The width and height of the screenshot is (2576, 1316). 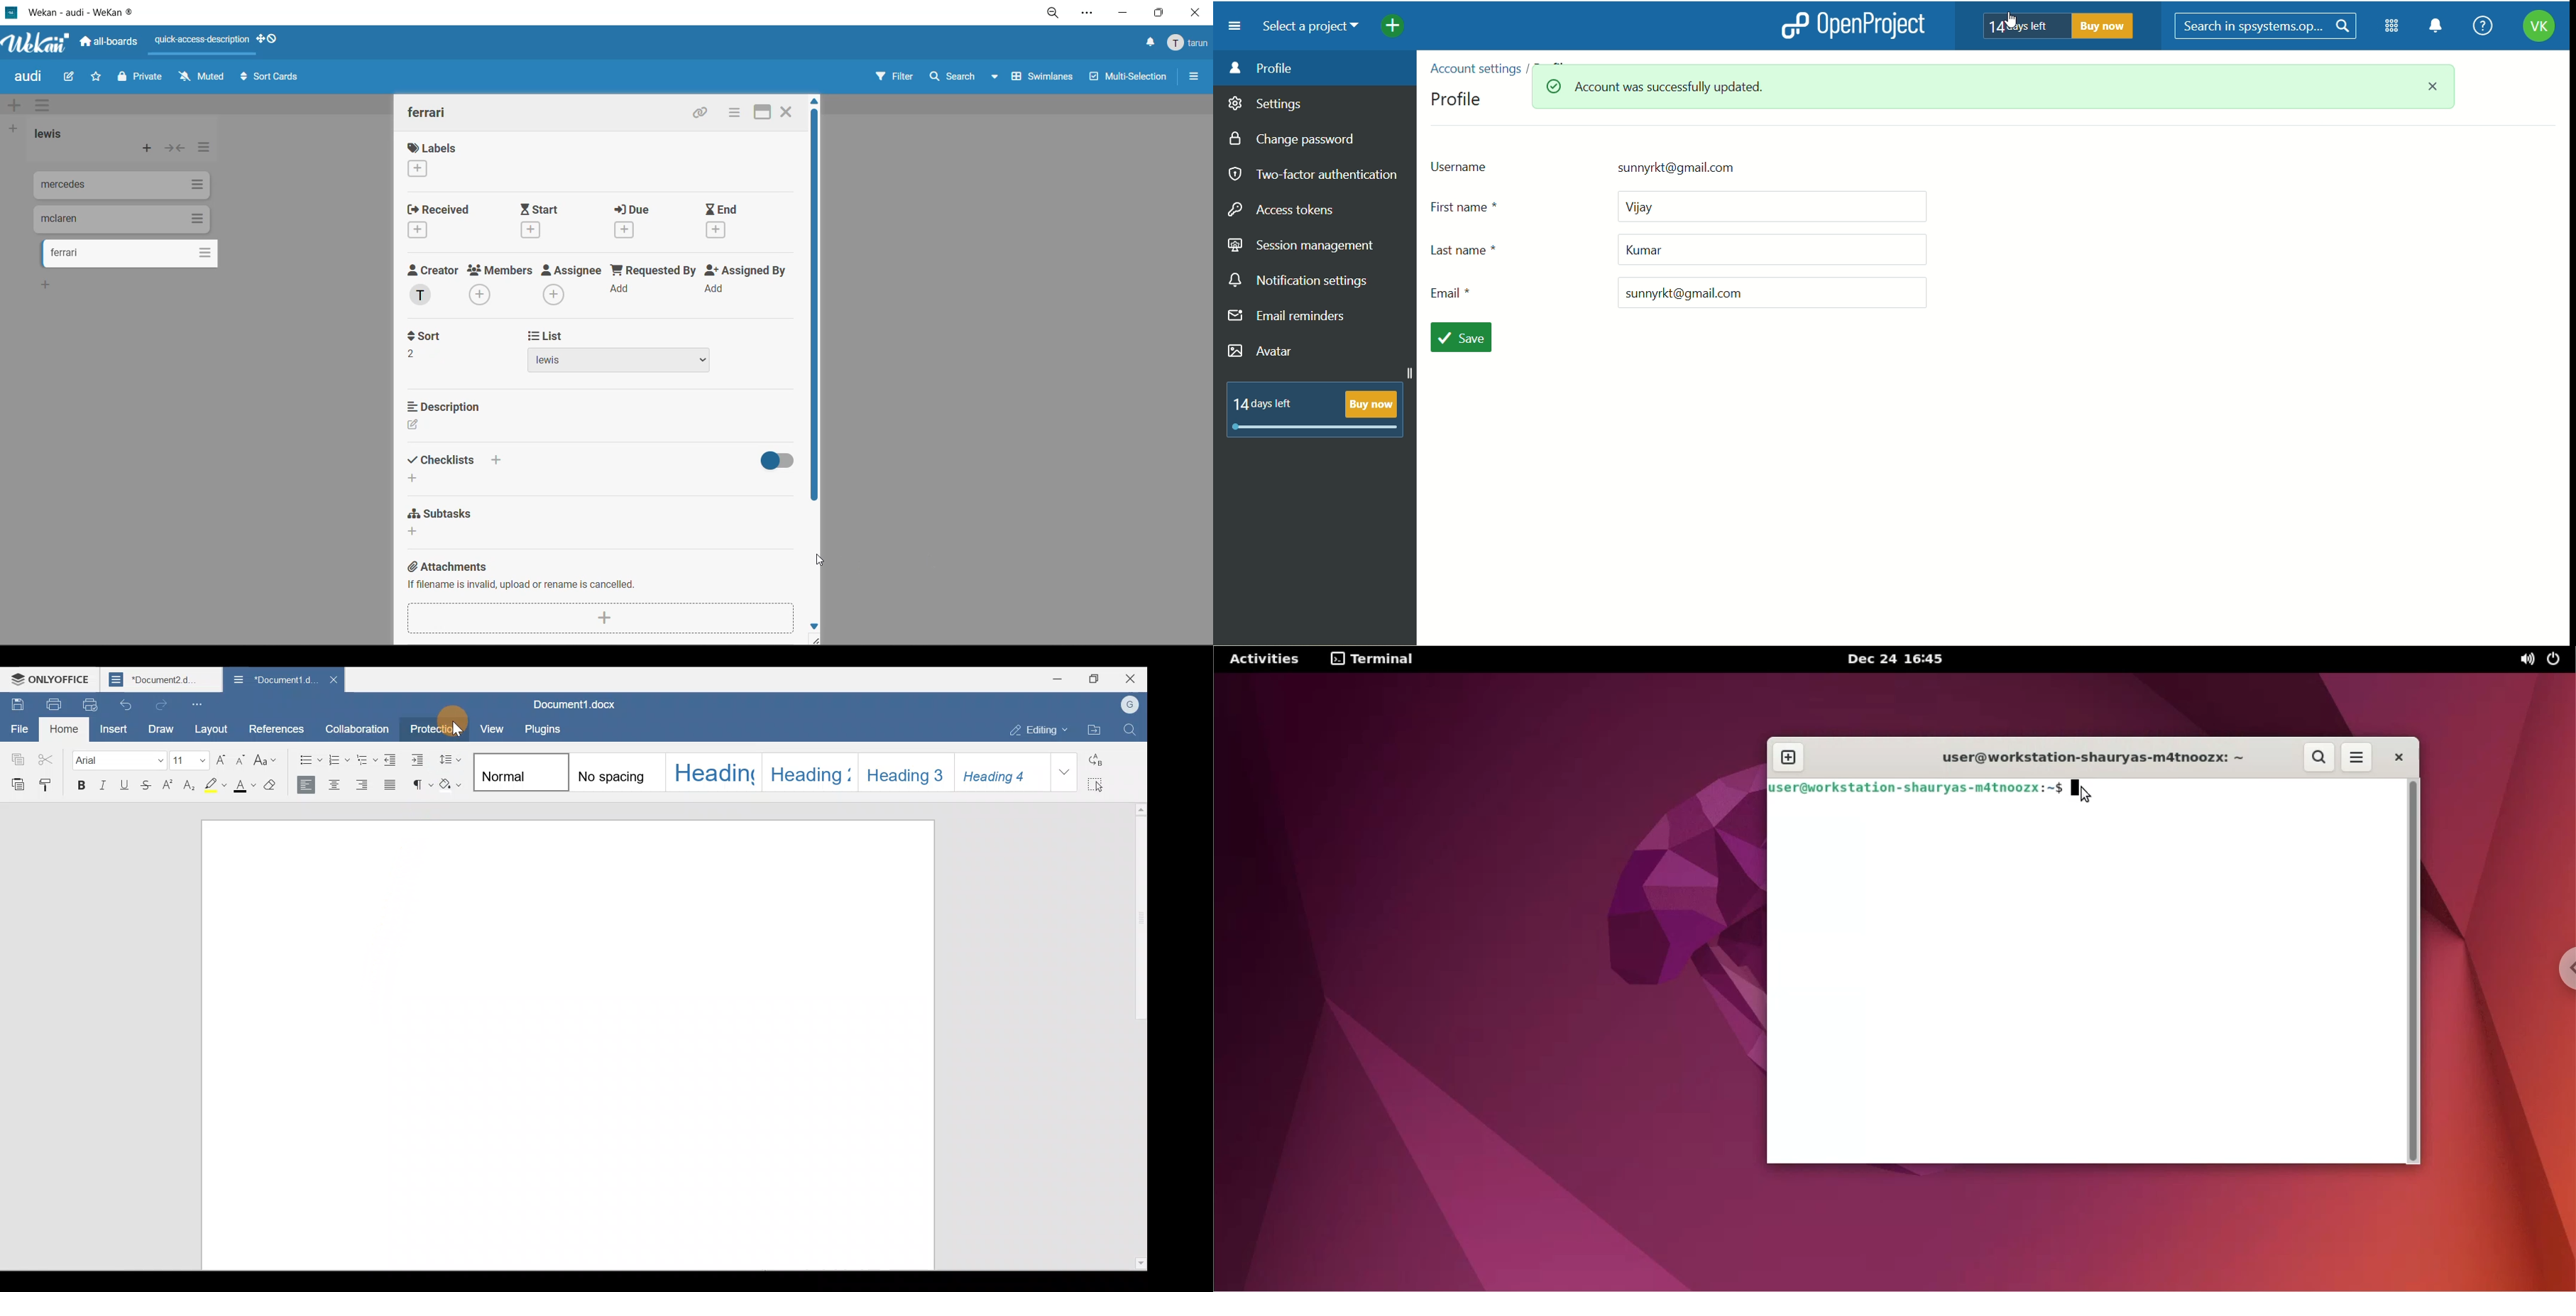 What do you see at coordinates (115, 729) in the screenshot?
I see `Insert` at bounding box center [115, 729].